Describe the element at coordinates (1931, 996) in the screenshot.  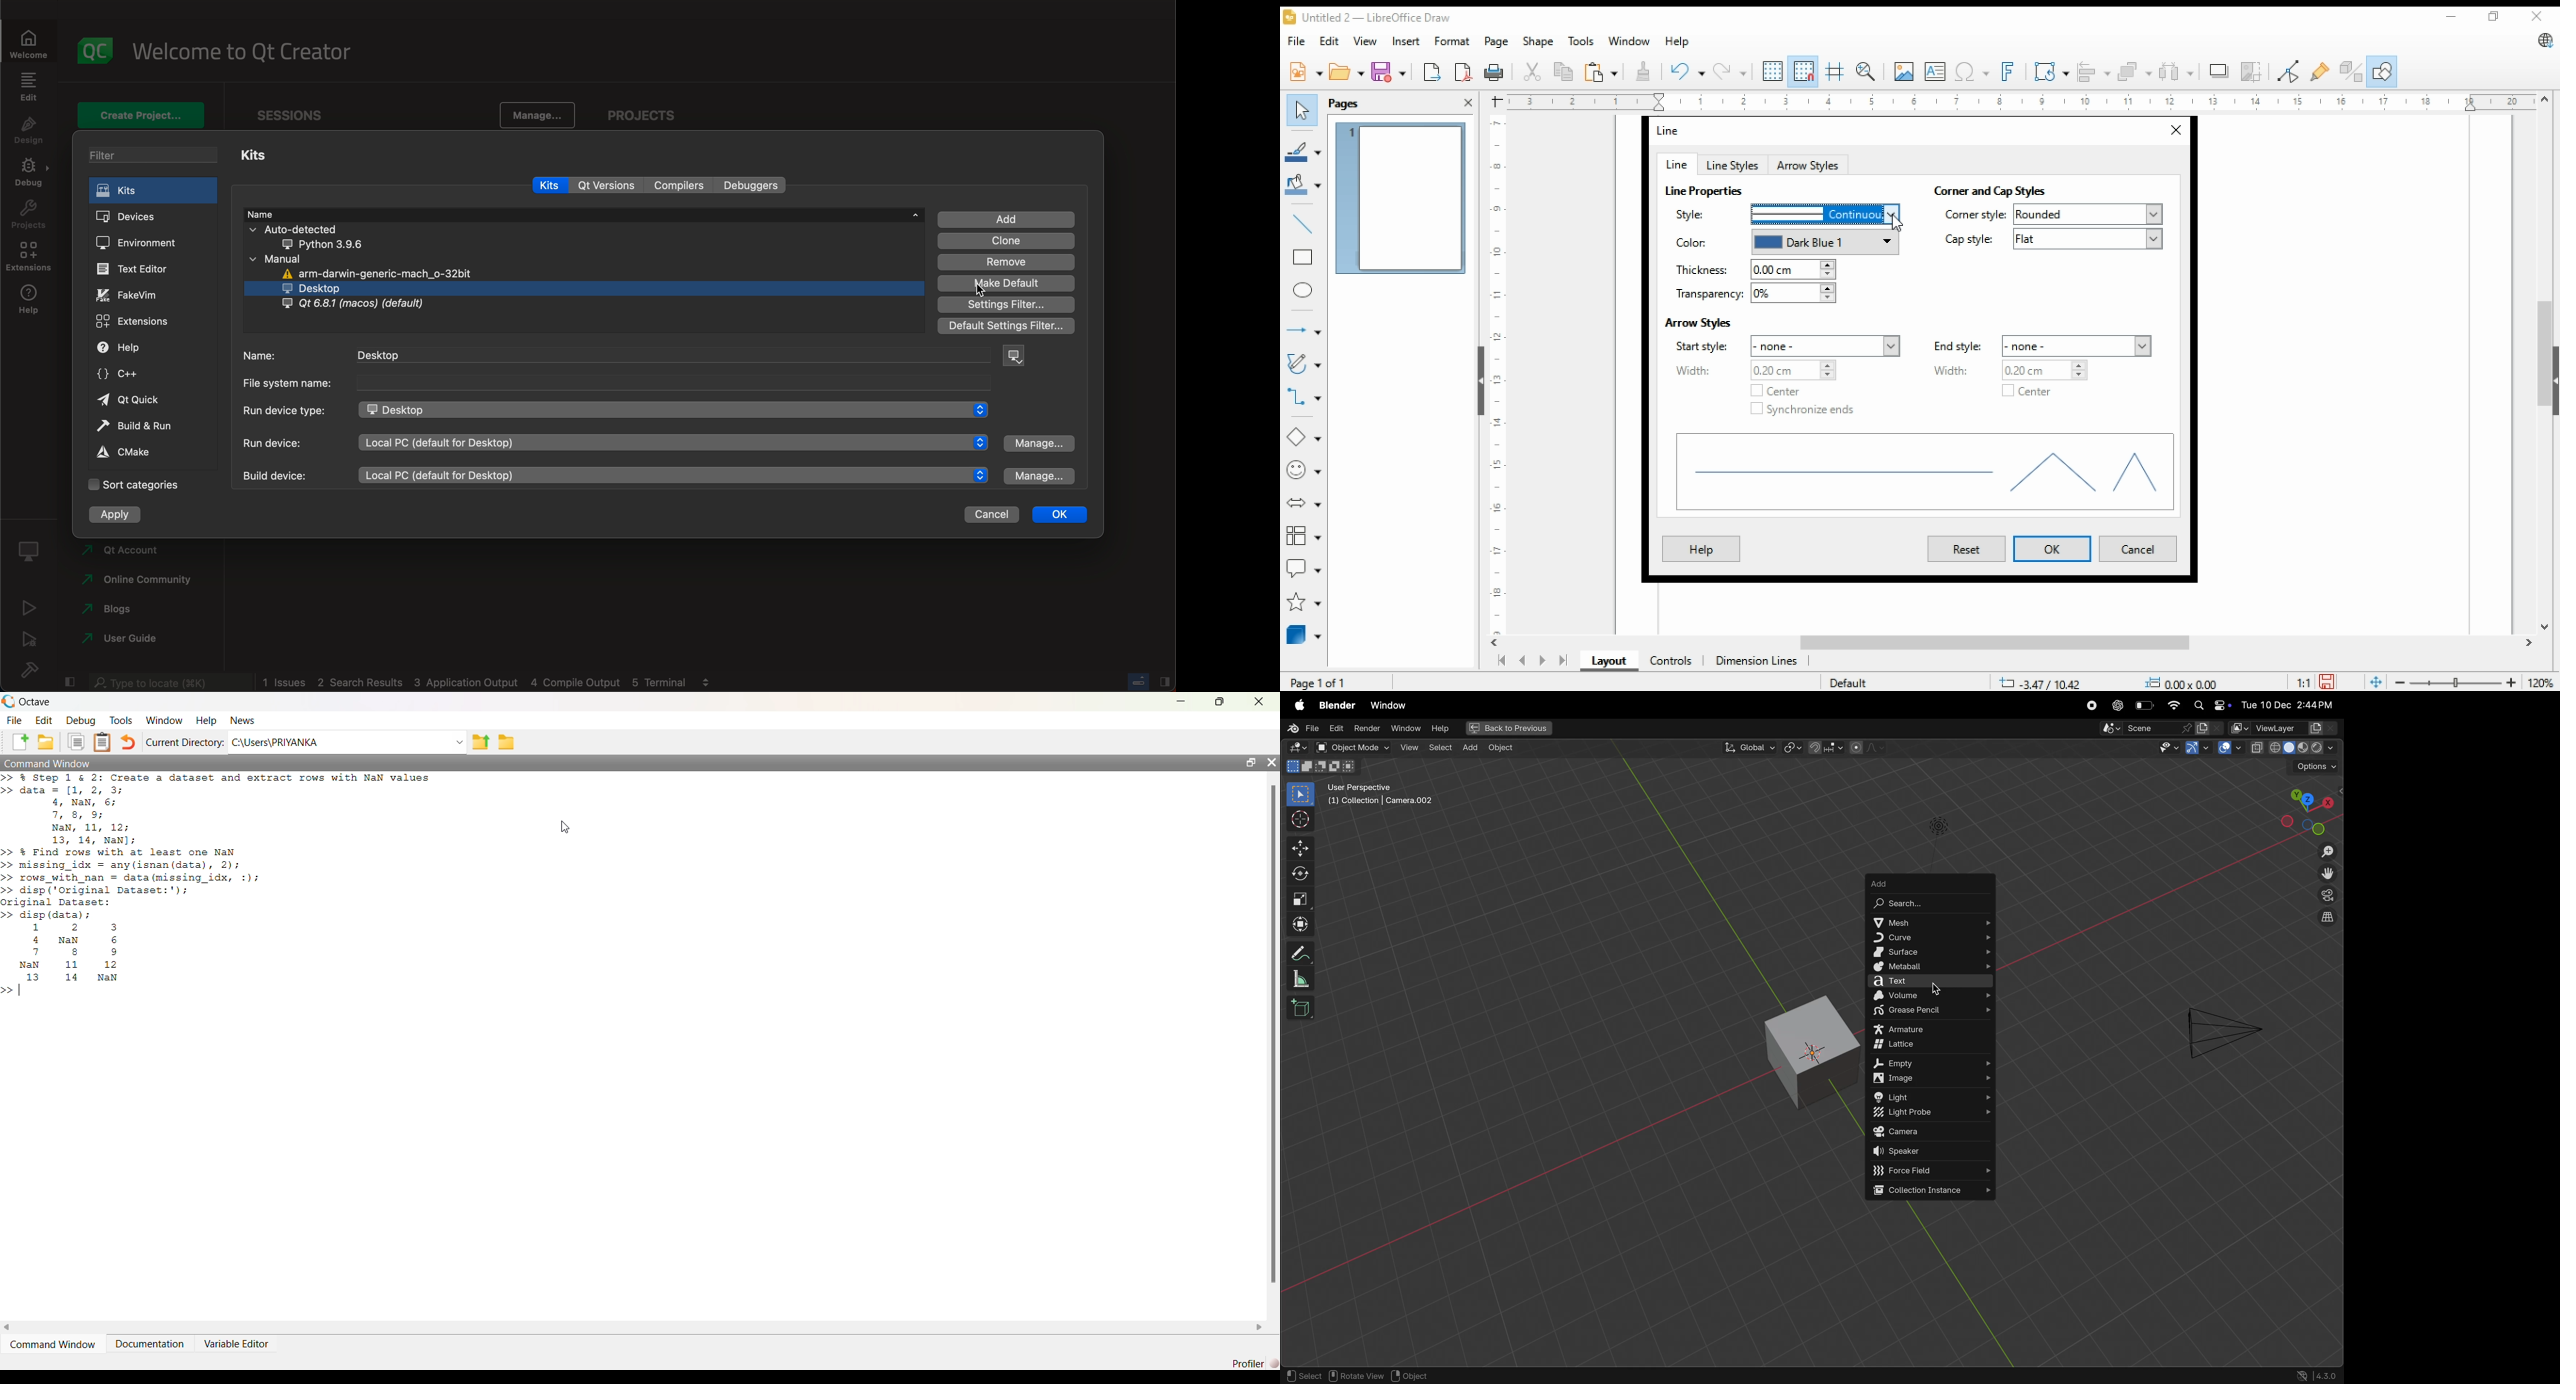
I see `Volume` at that location.